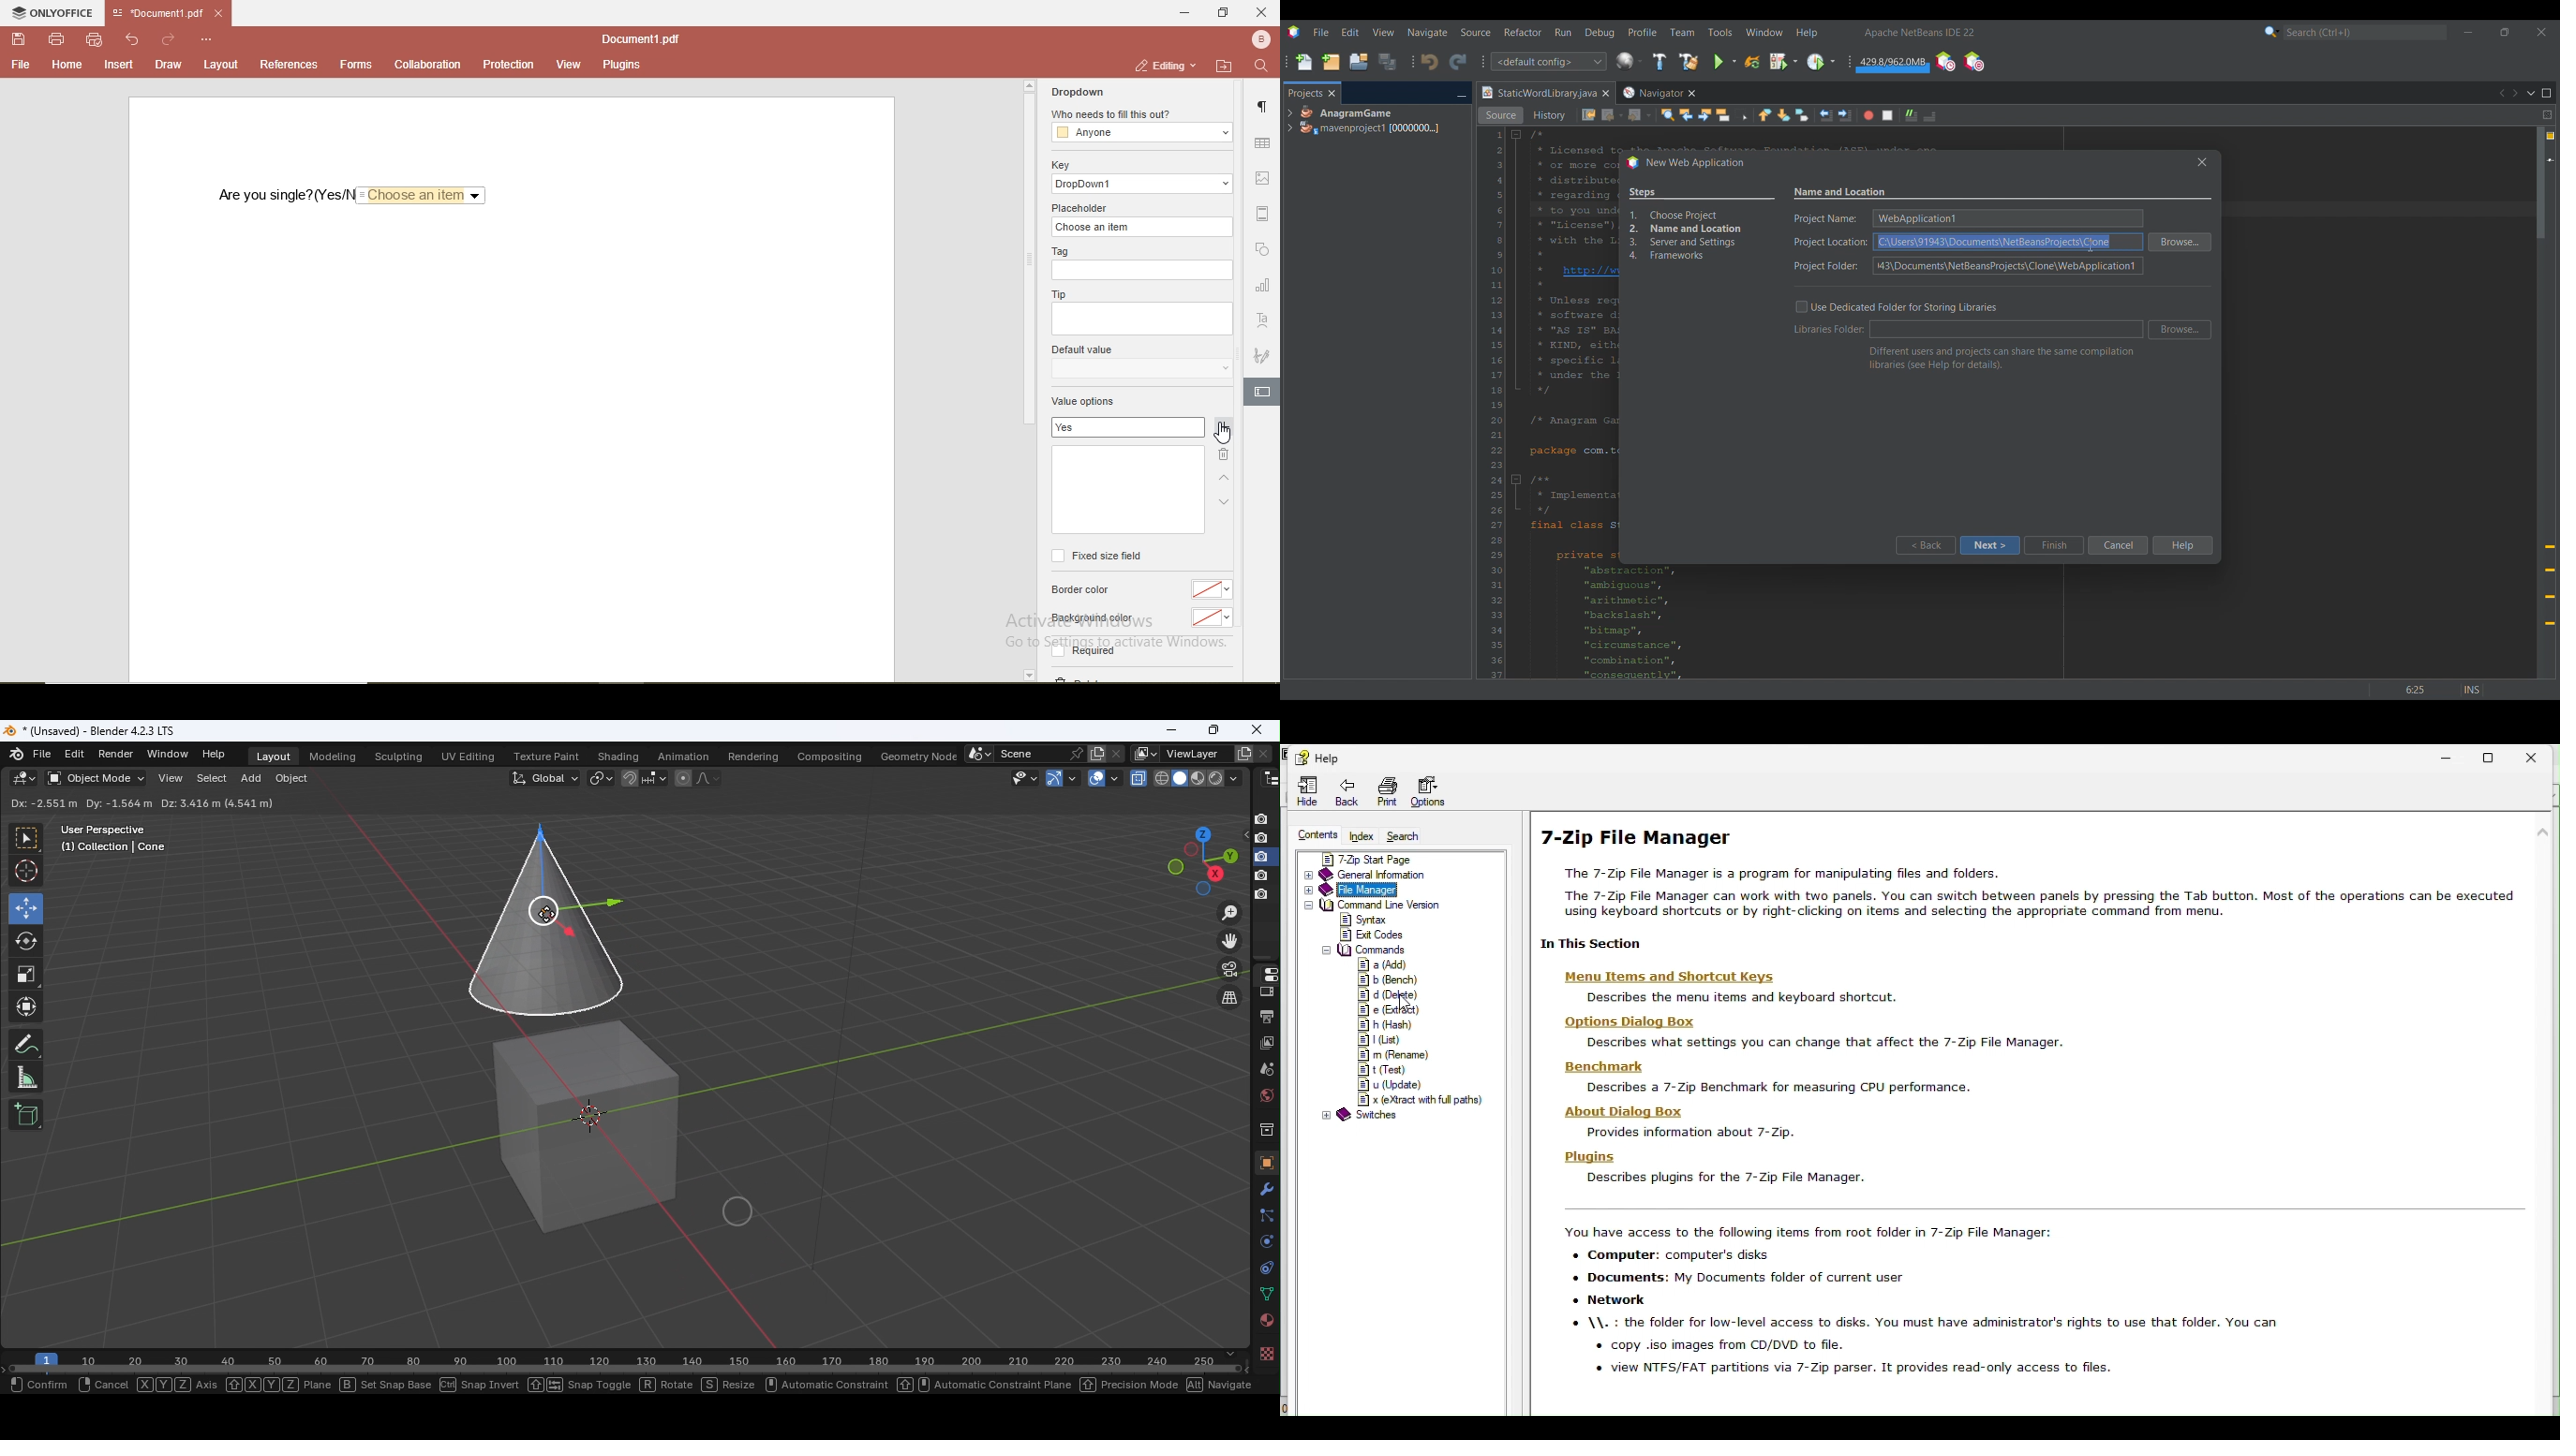 This screenshot has height=1456, width=2576. I want to click on h, so click(1389, 1025).